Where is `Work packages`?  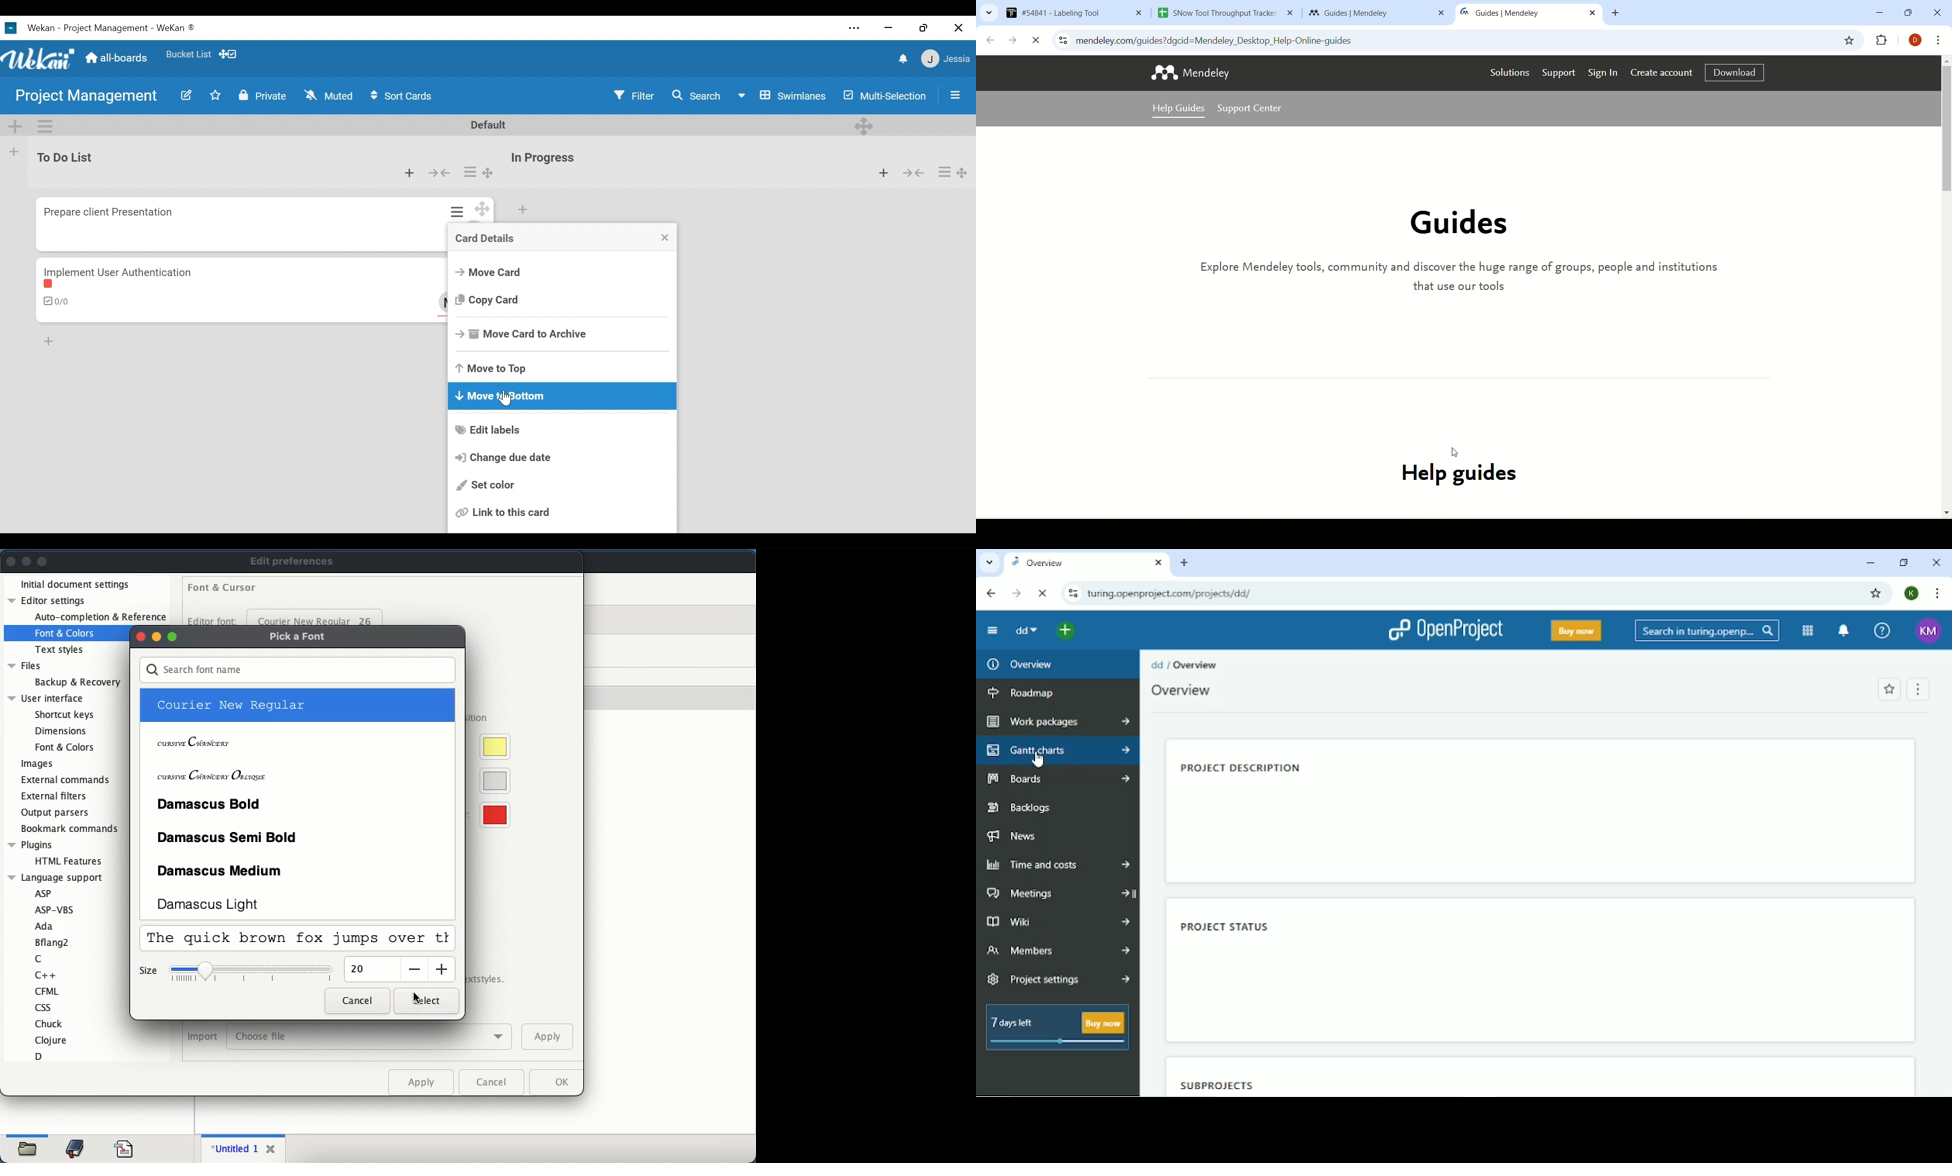 Work packages is located at coordinates (1057, 721).